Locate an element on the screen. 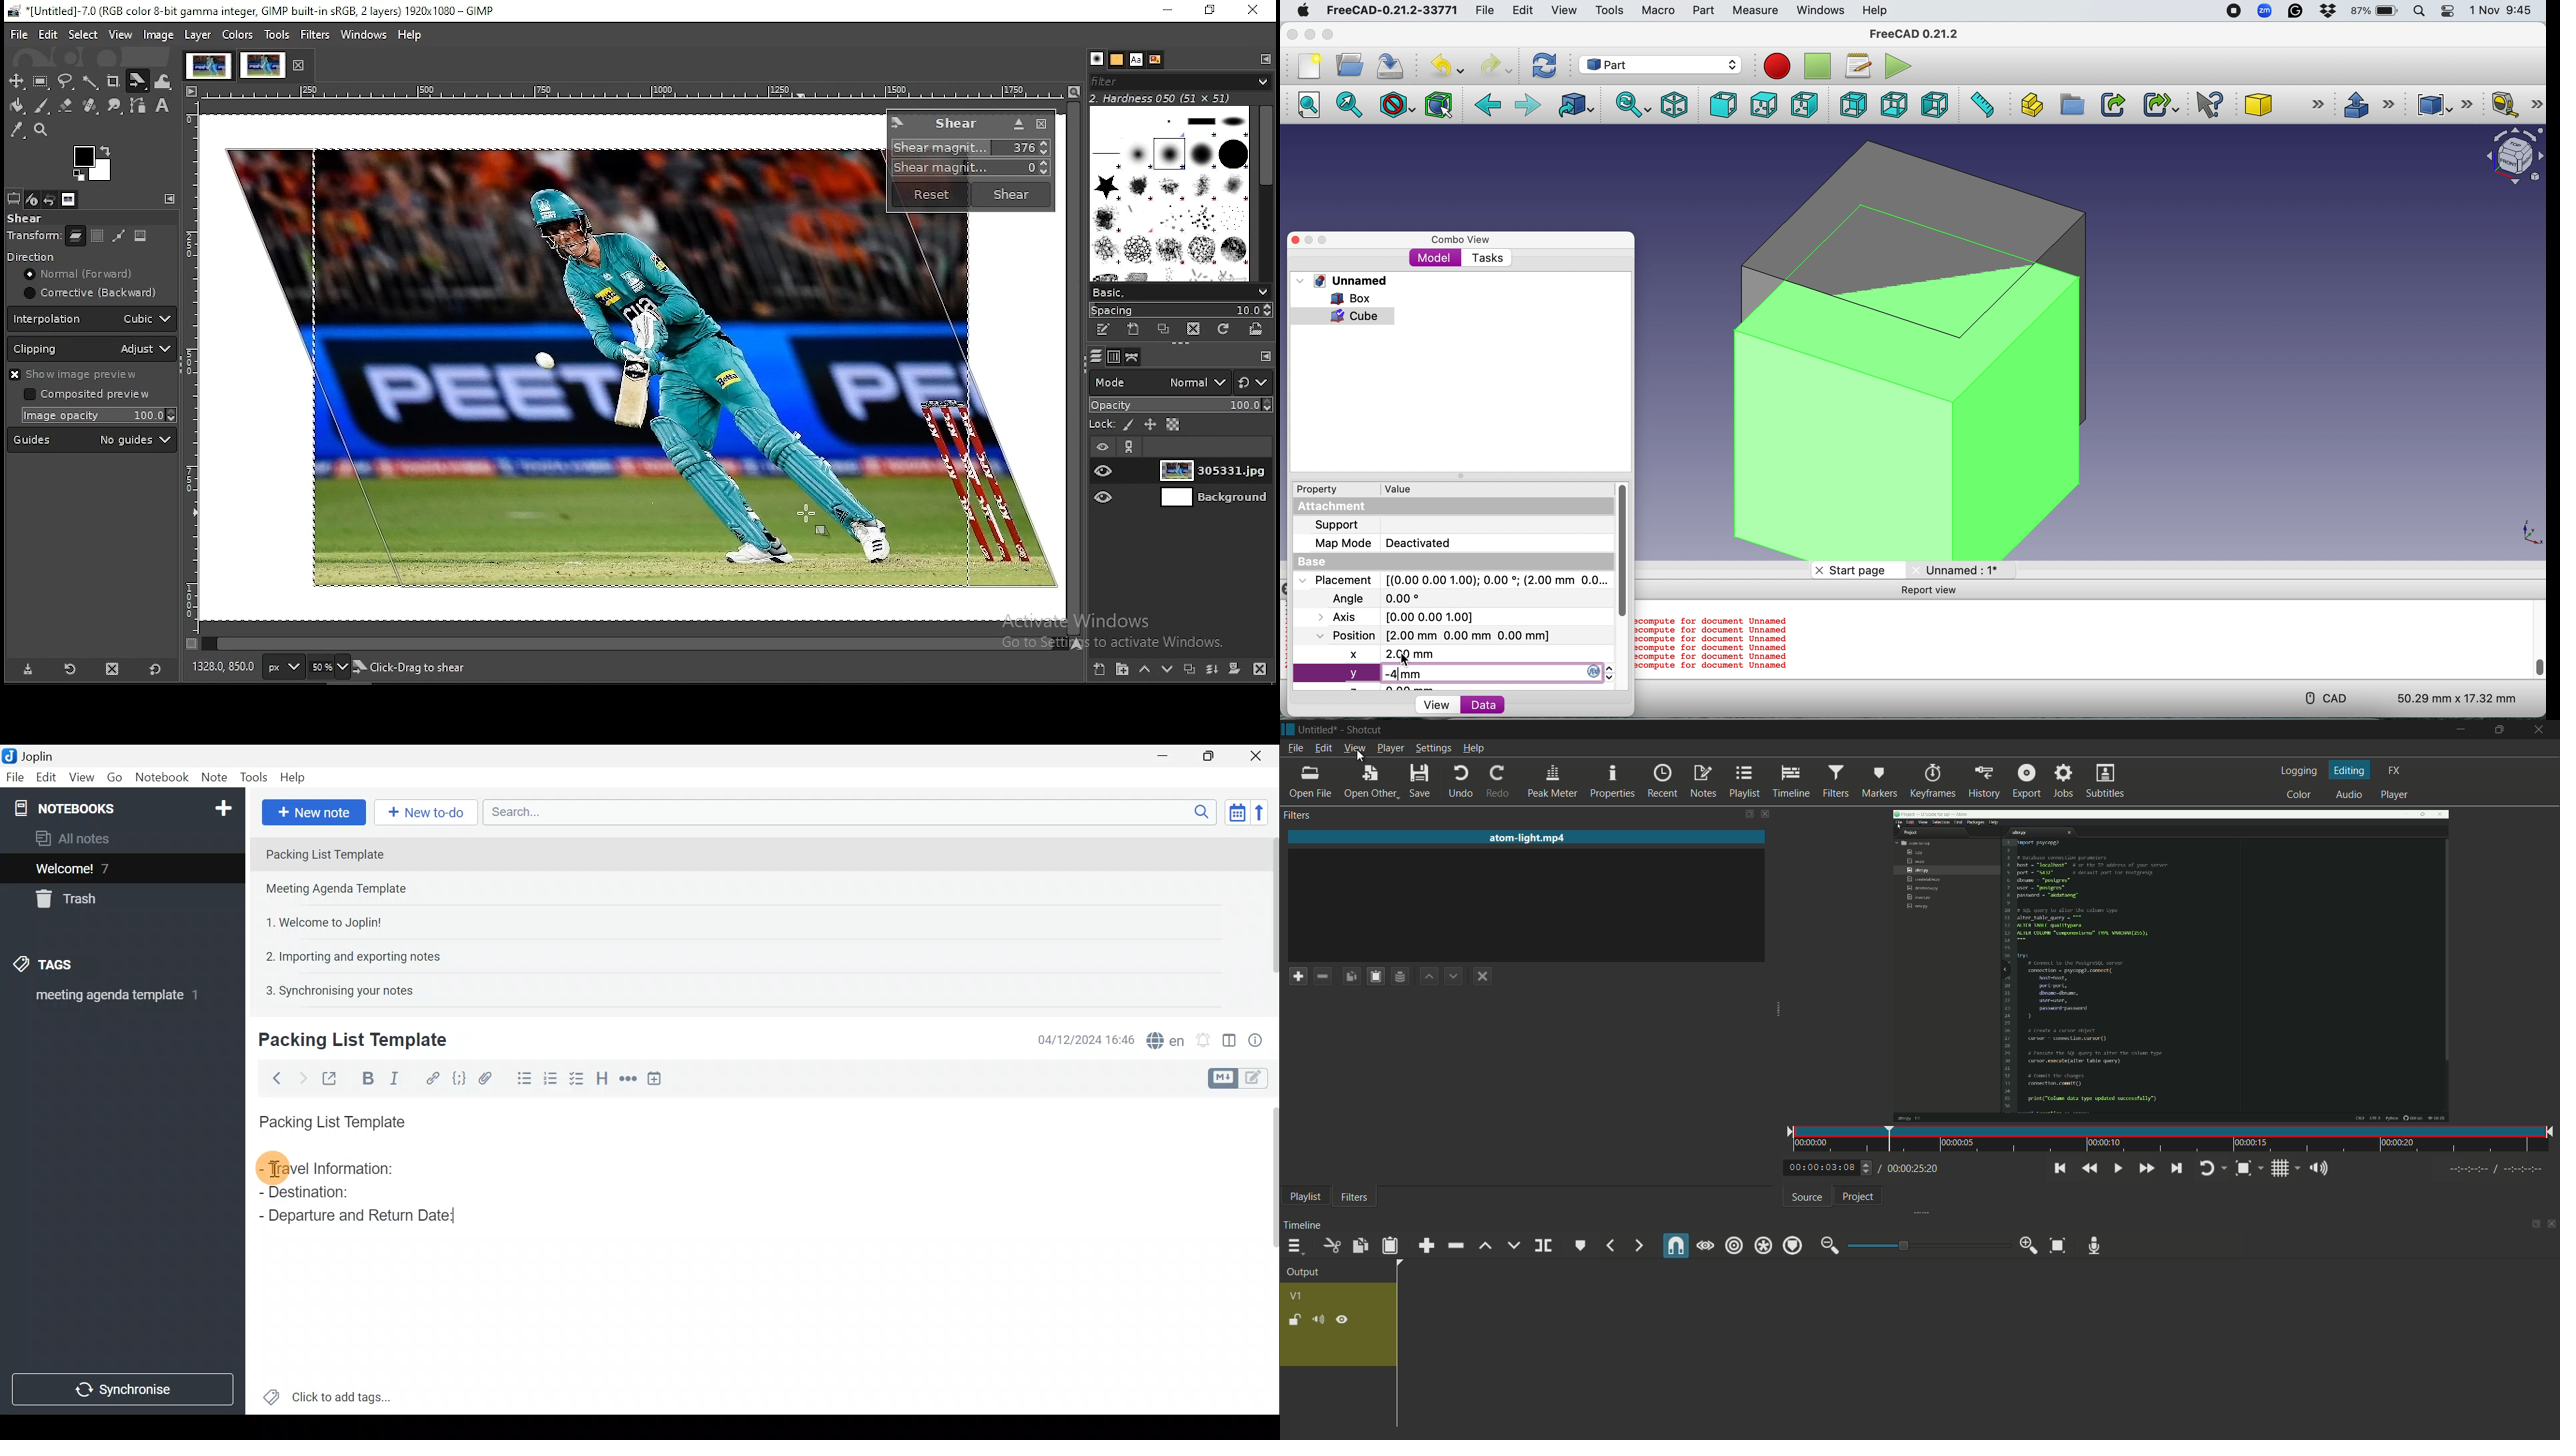  peak meter is located at coordinates (1553, 783).